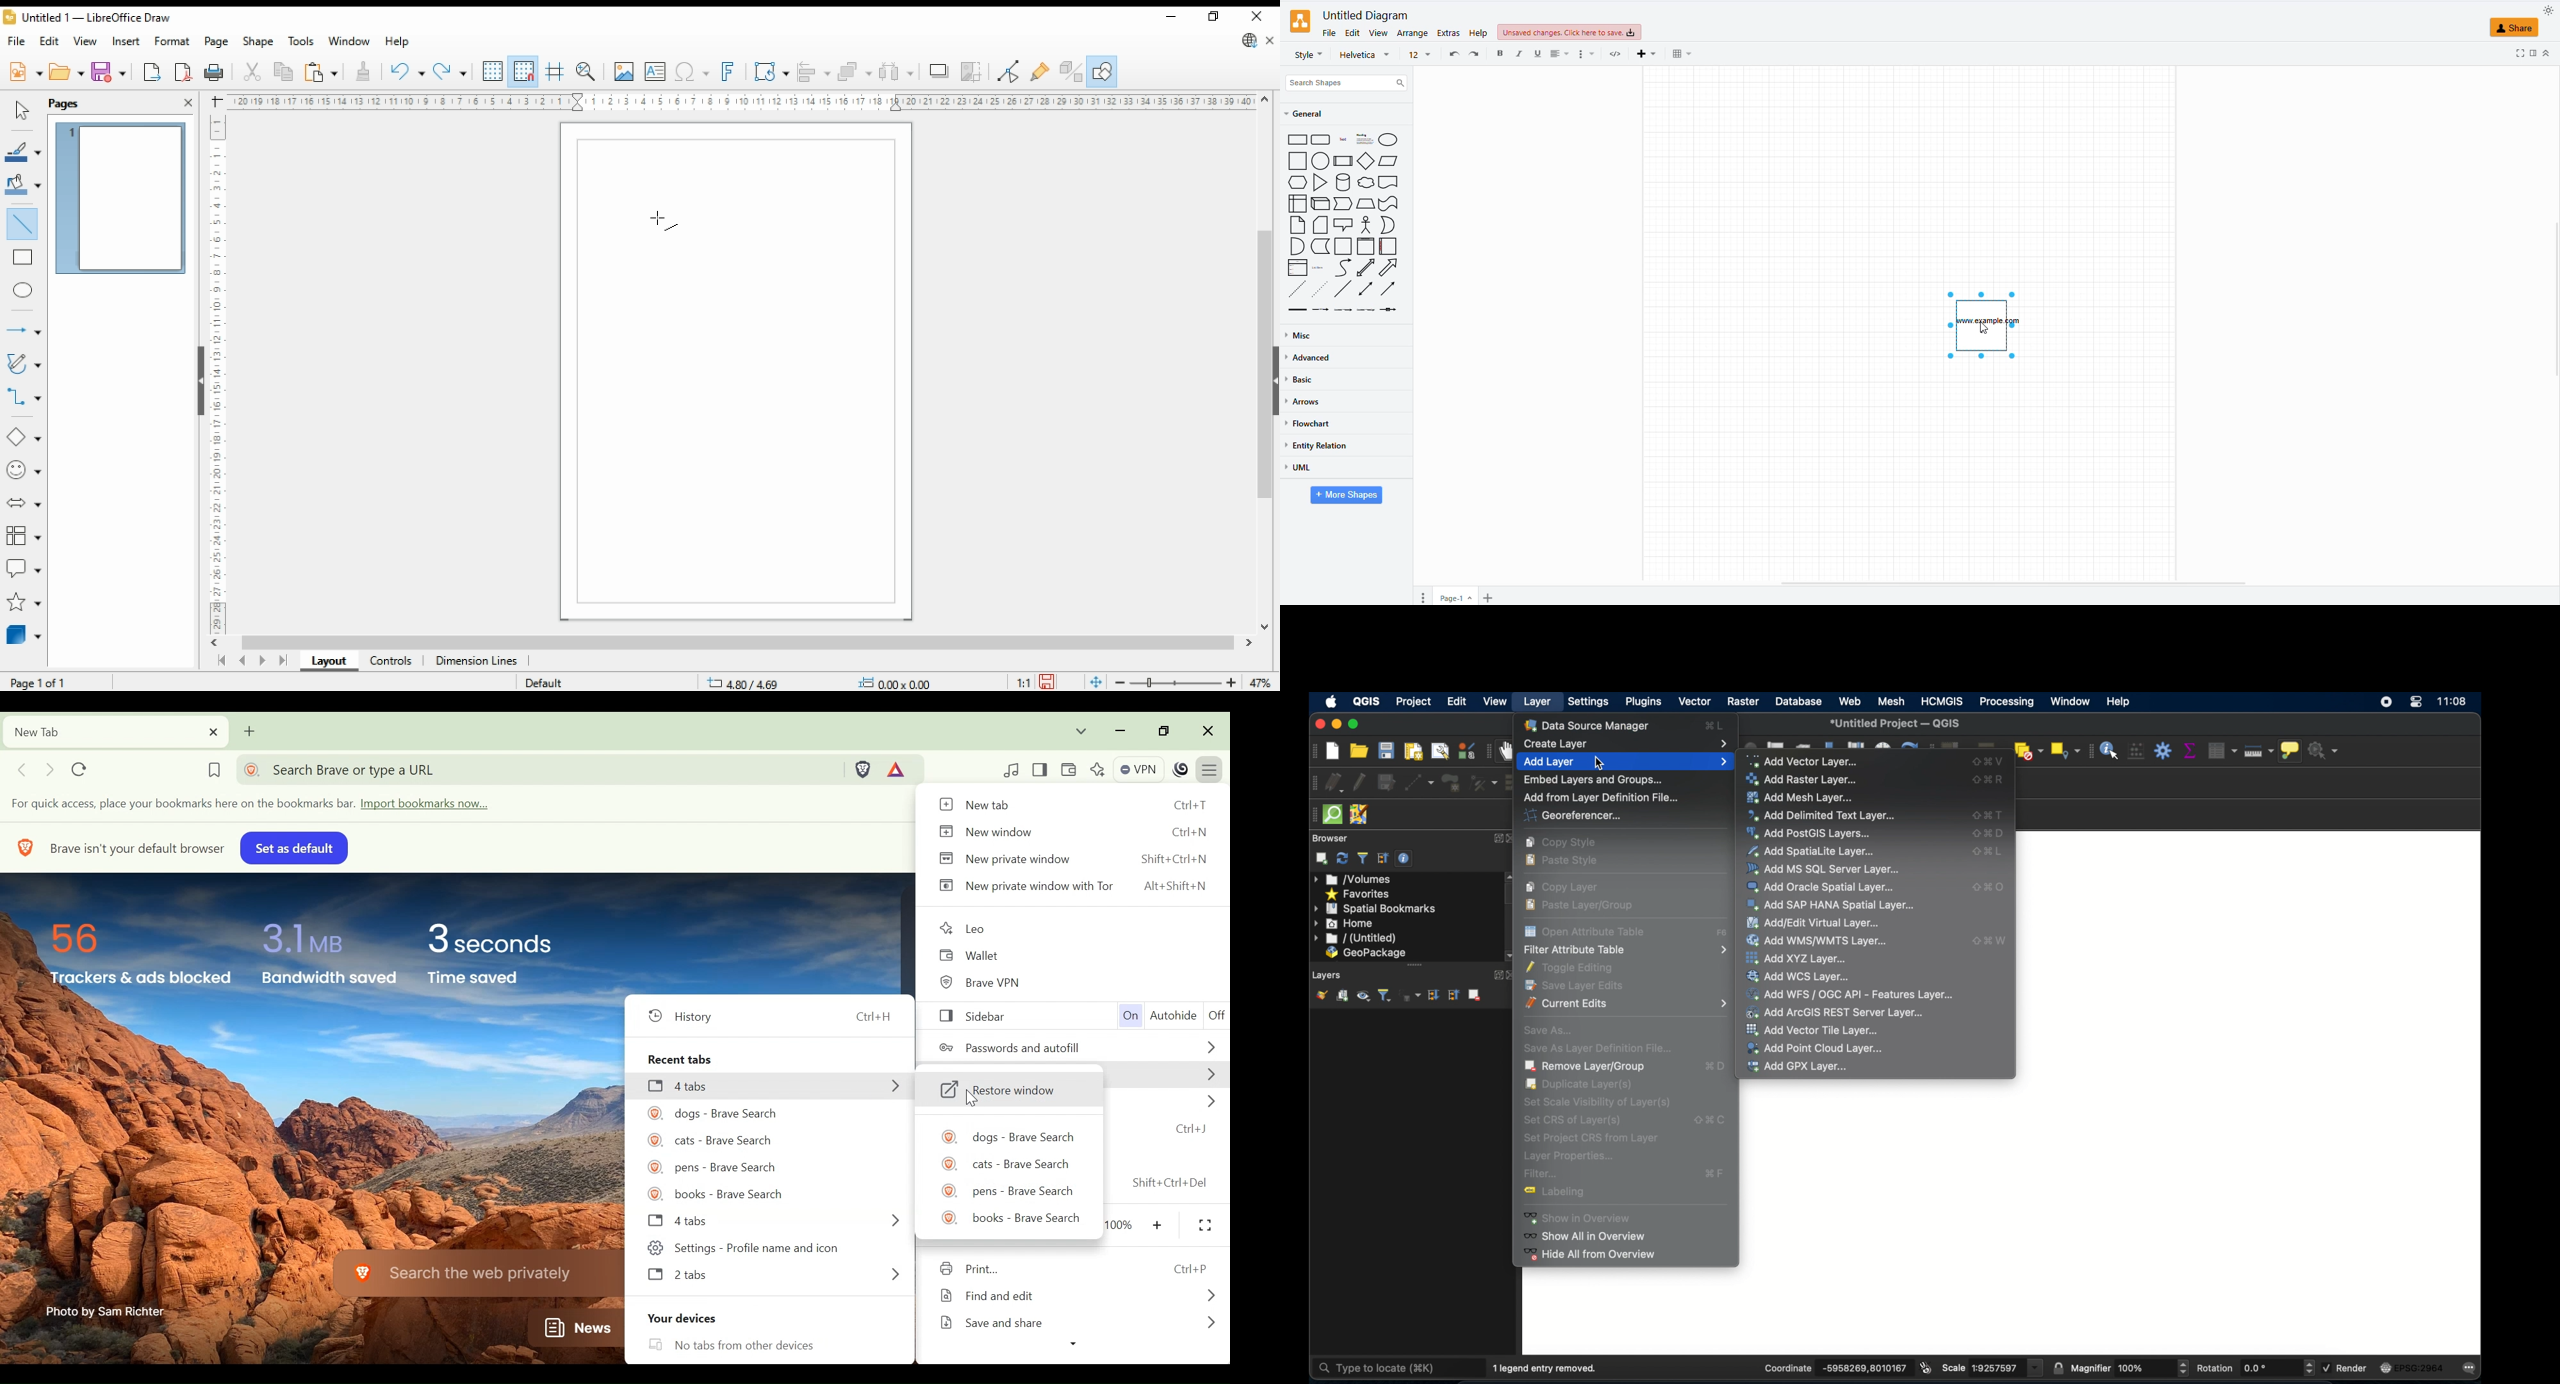 This screenshot has width=2576, height=1400. What do you see at coordinates (1743, 702) in the screenshot?
I see `raster` at bounding box center [1743, 702].